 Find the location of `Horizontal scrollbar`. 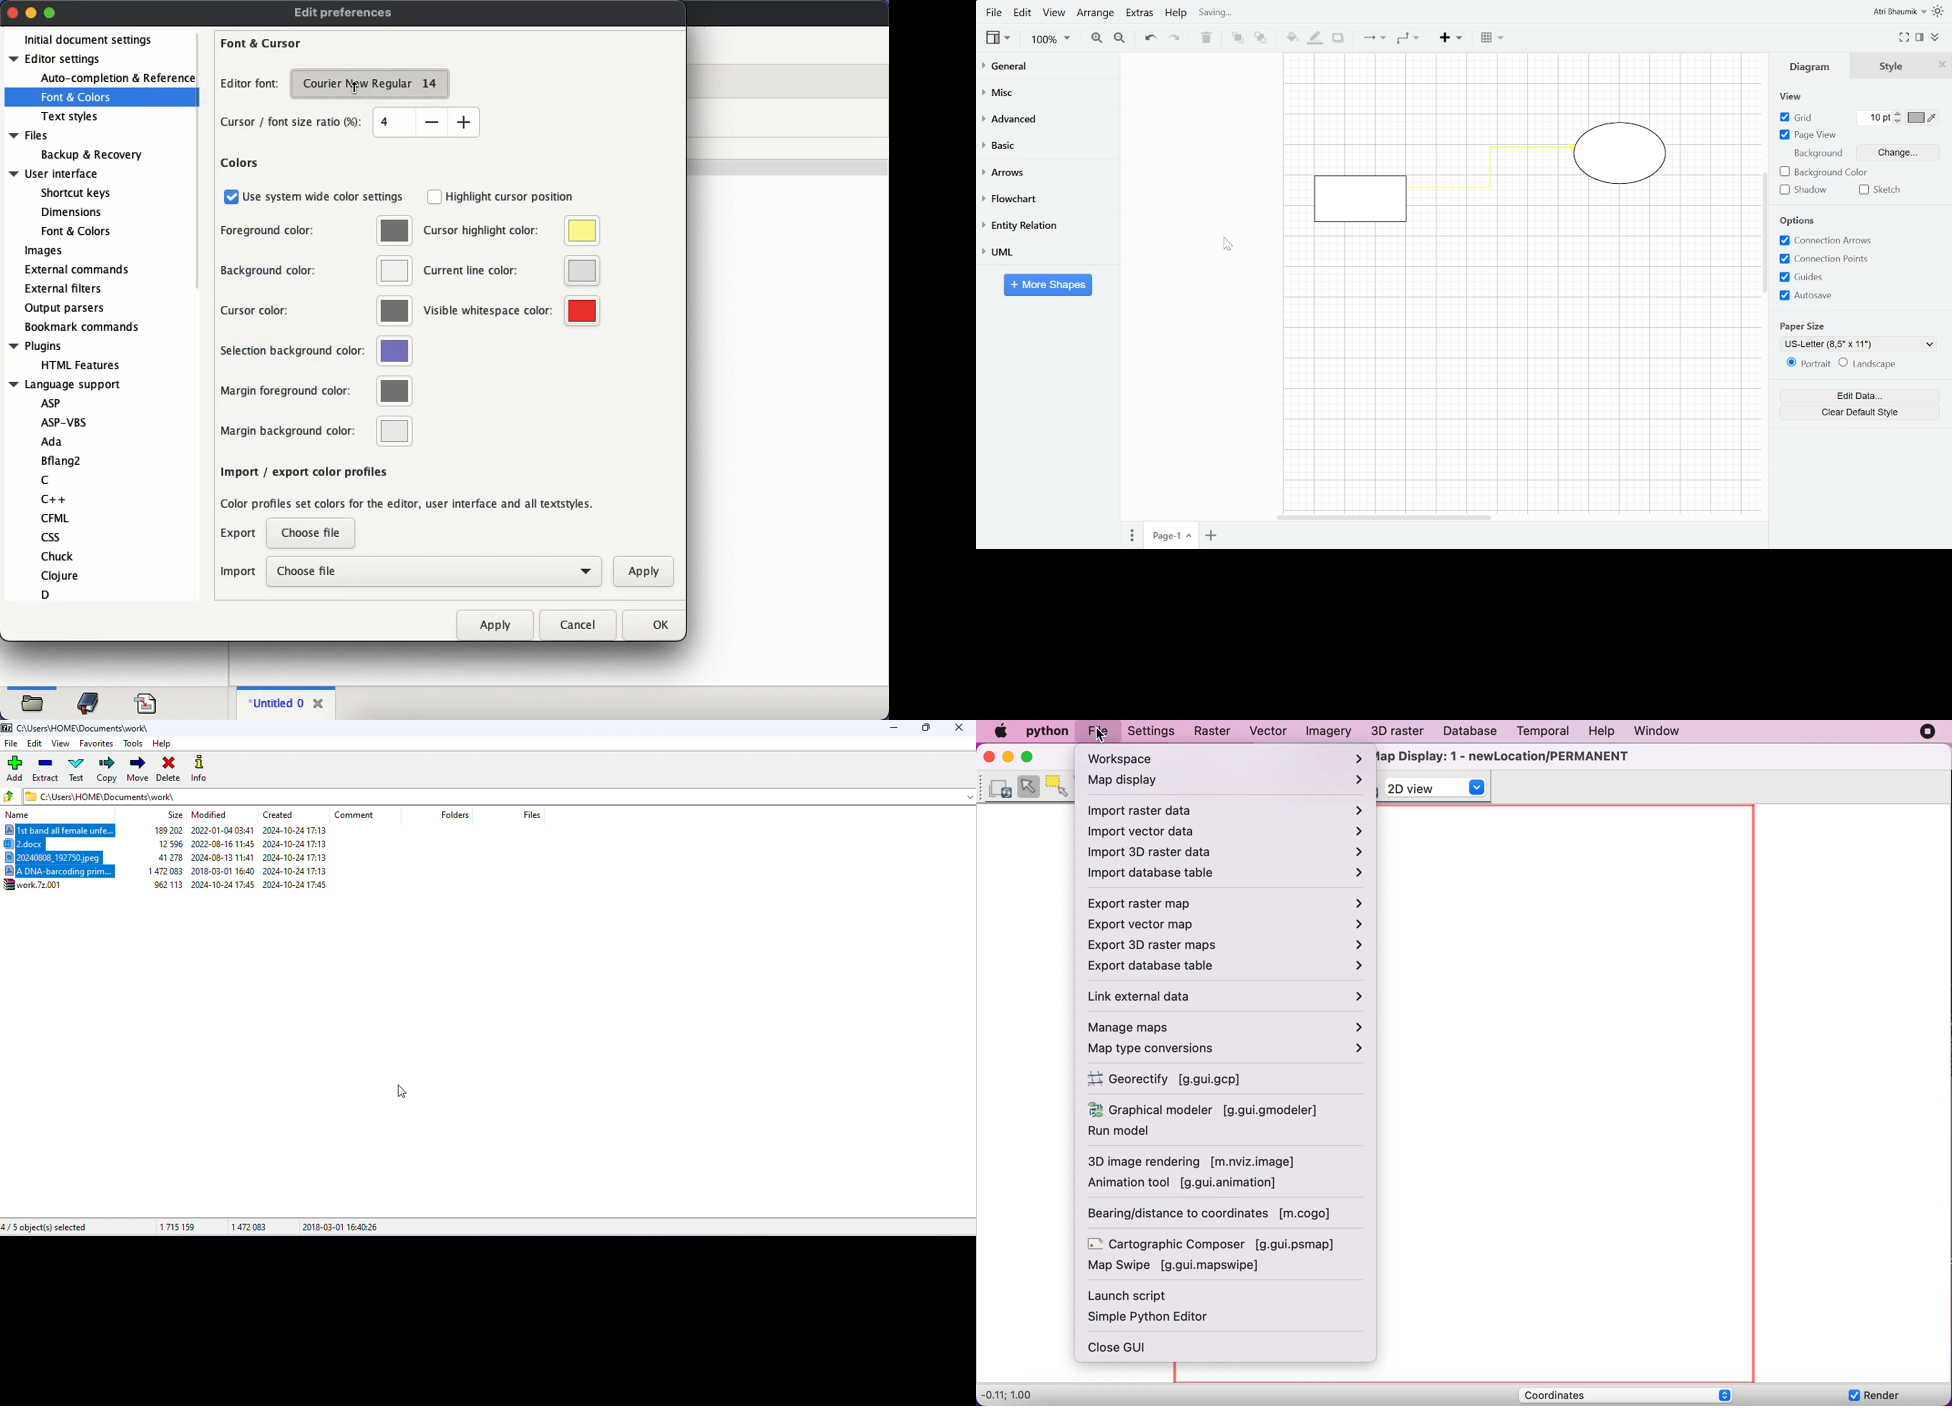

Horizontal scrollbar is located at coordinates (1386, 518).